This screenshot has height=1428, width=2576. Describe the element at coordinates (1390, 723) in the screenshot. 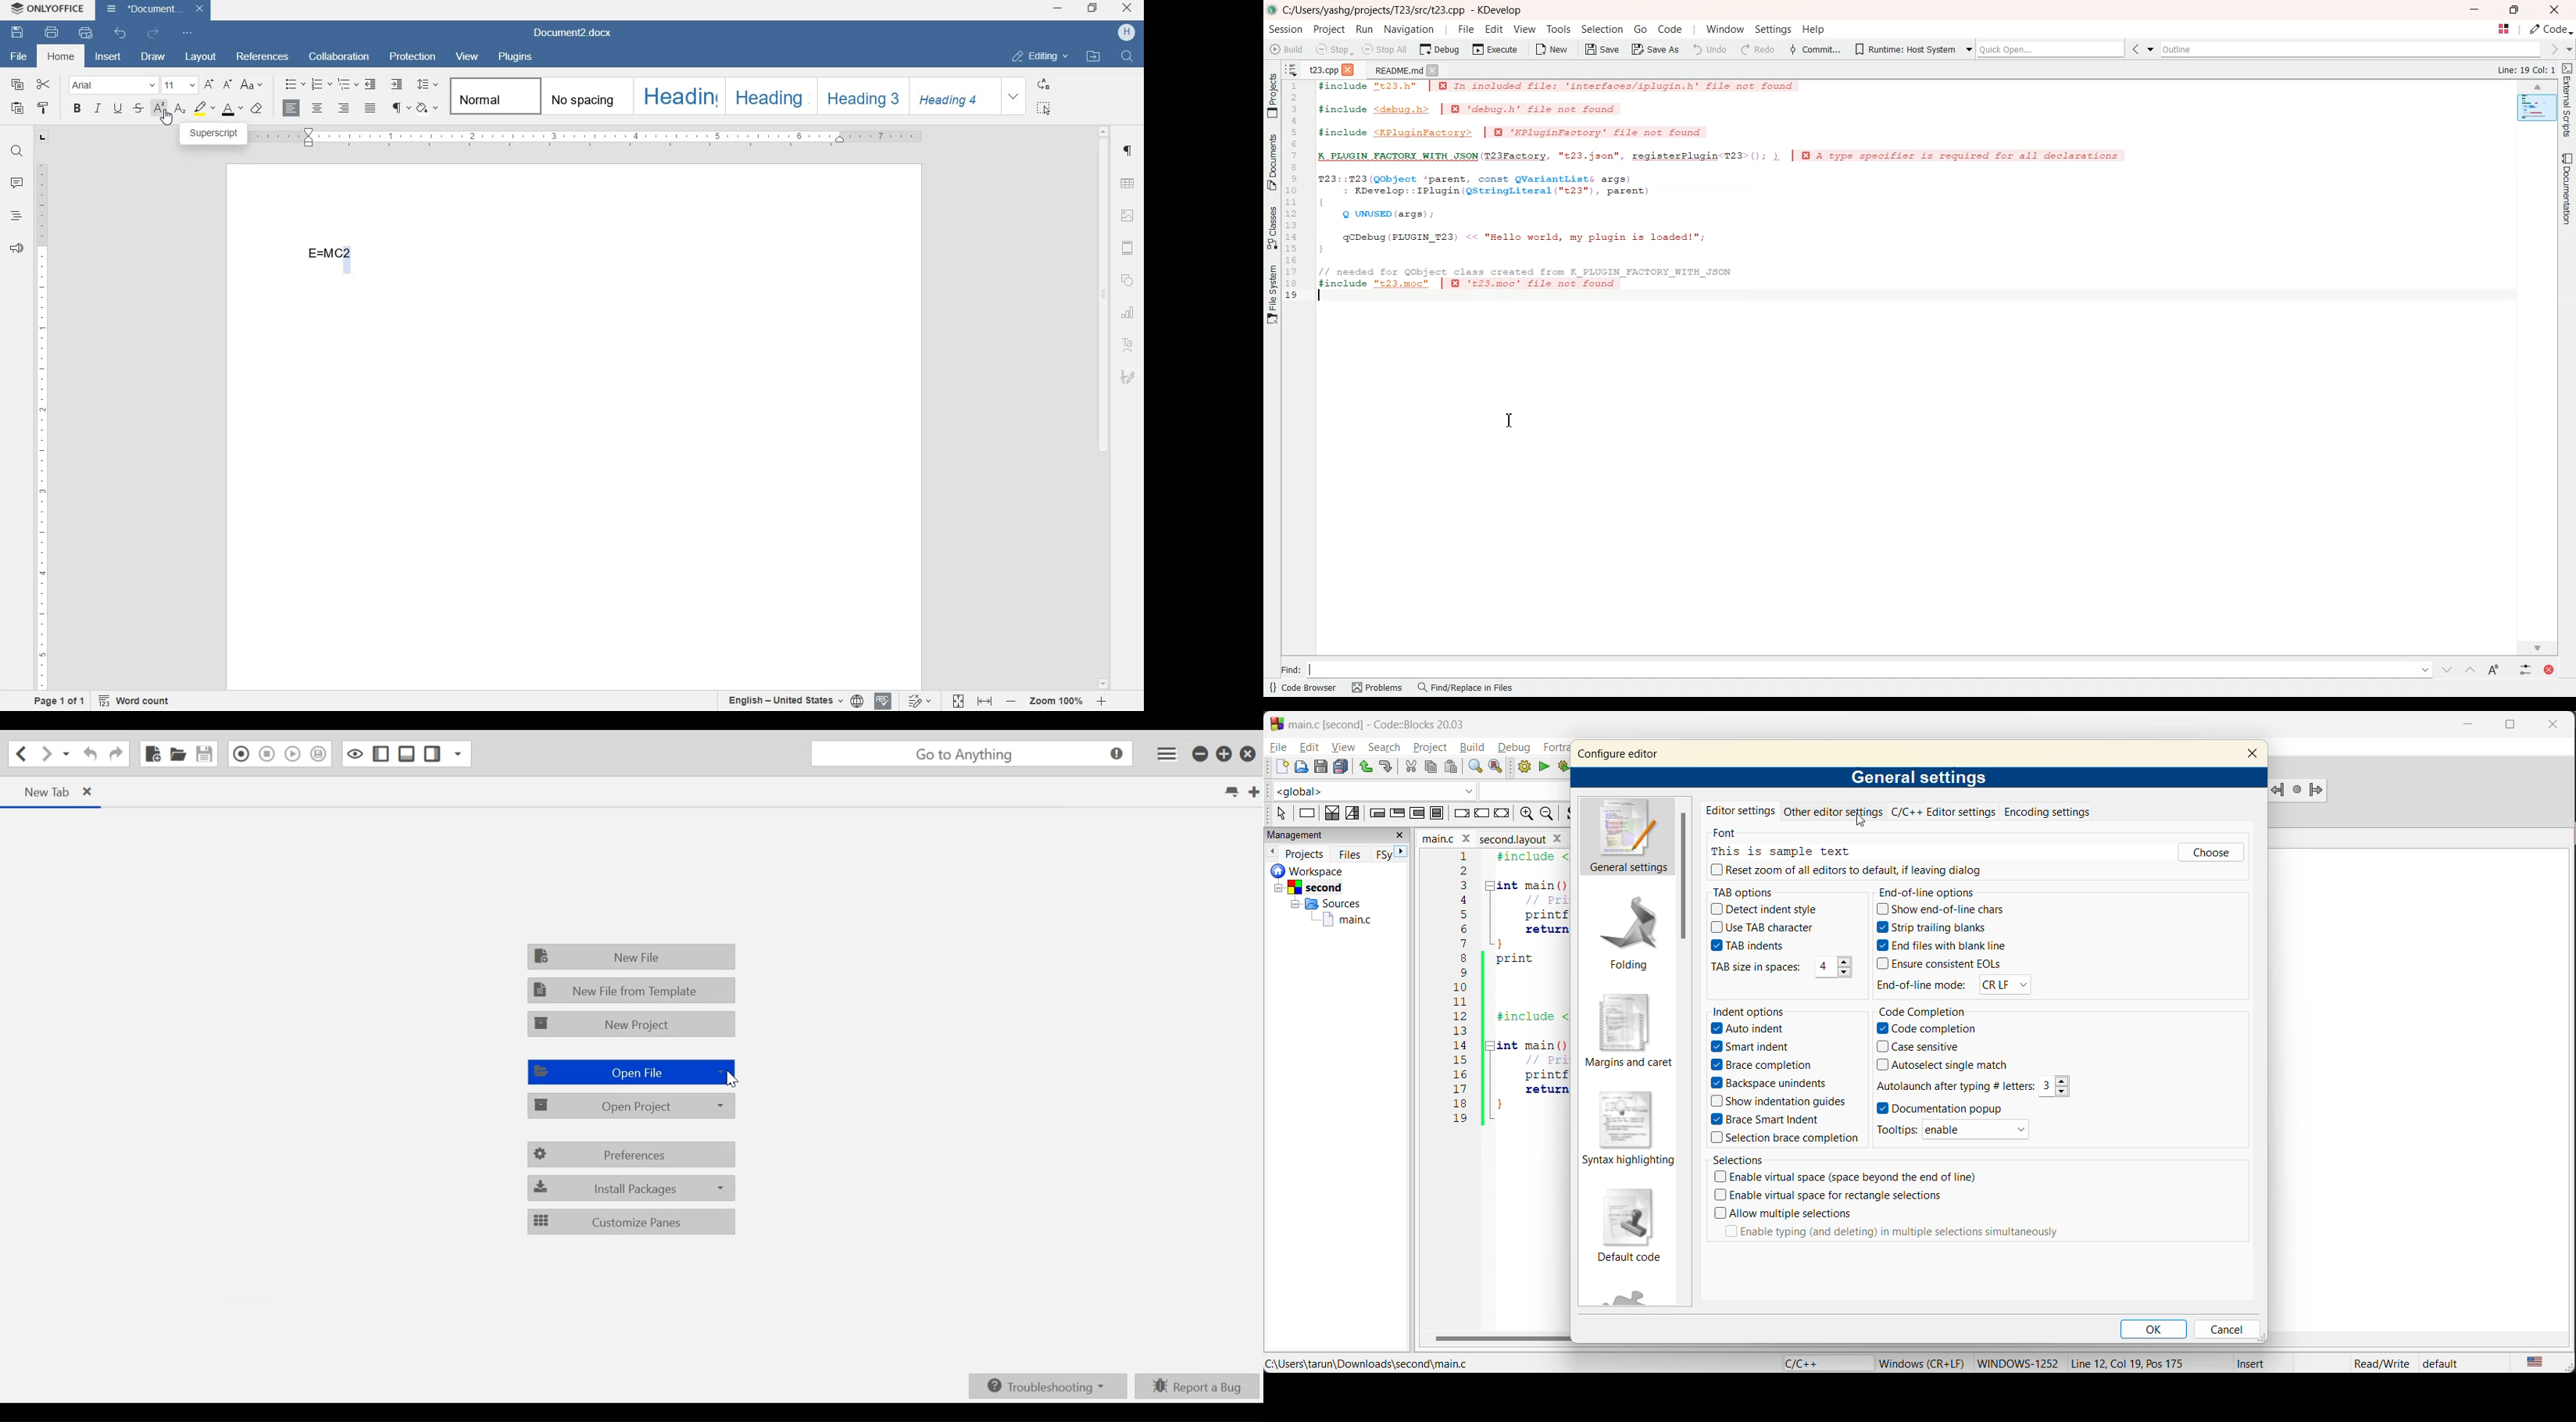

I see `app name and file name` at that location.